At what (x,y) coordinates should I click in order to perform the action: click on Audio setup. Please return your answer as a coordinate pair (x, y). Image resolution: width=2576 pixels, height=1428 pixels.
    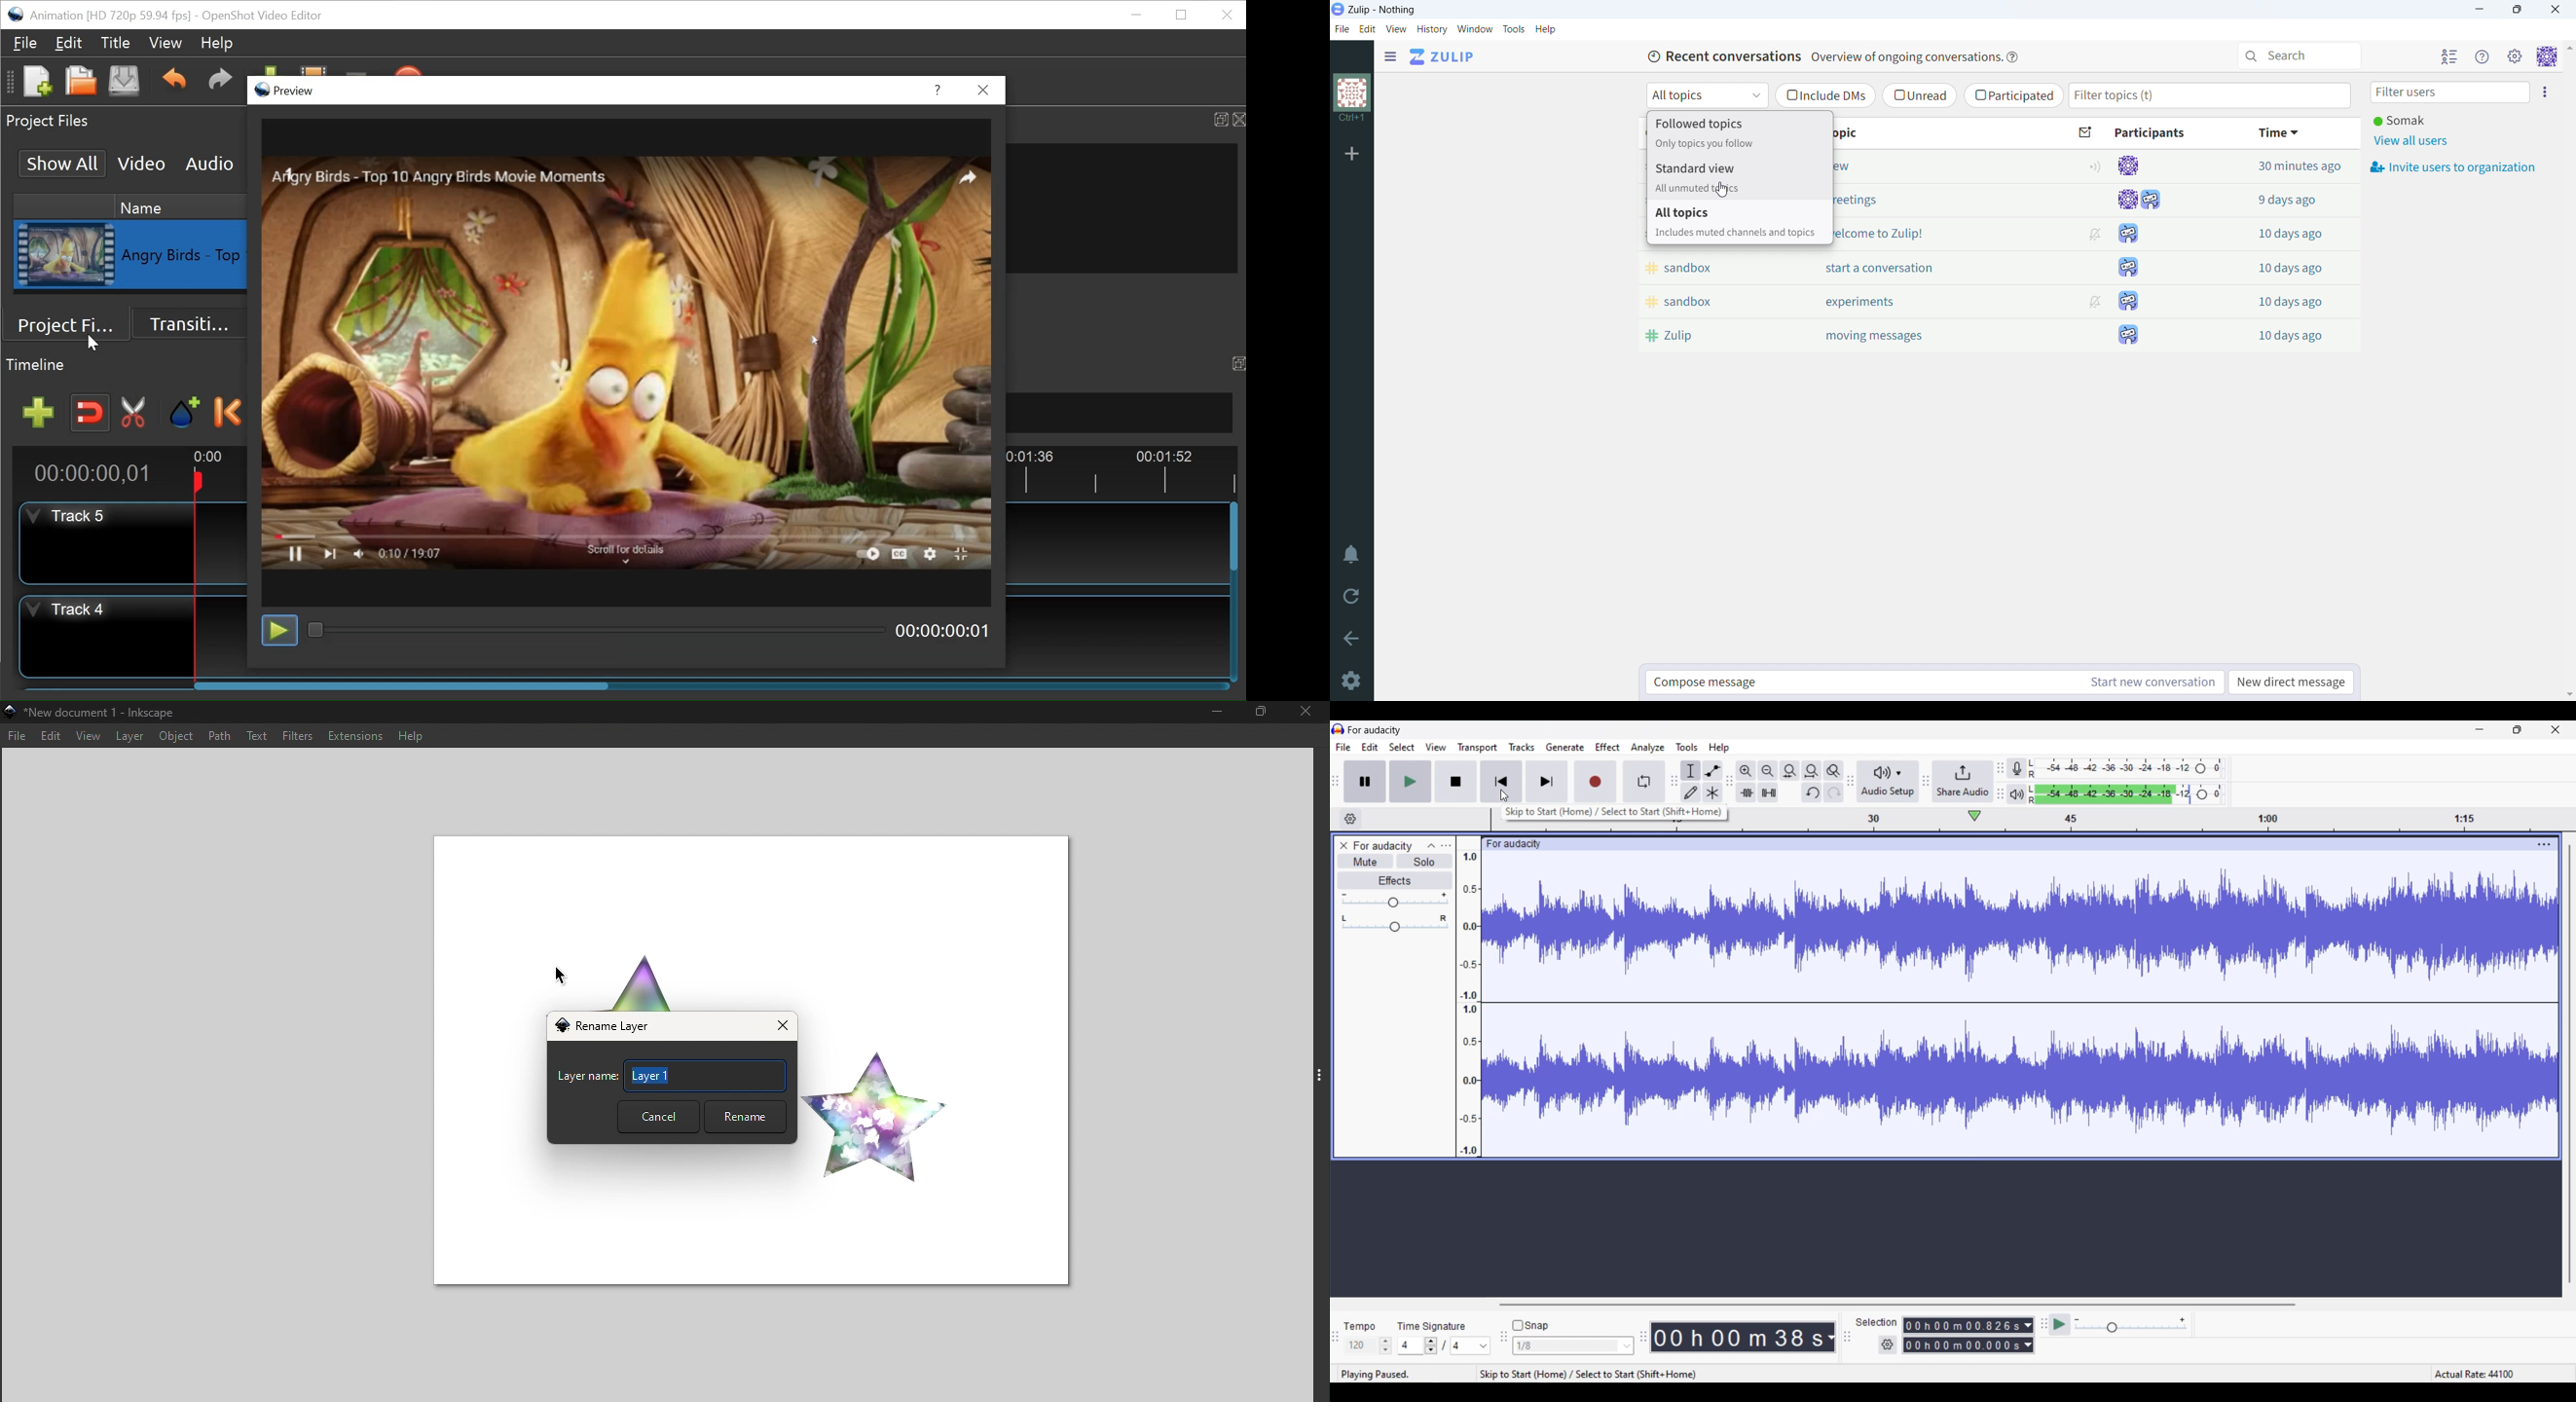
    Looking at the image, I should click on (1889, 781).